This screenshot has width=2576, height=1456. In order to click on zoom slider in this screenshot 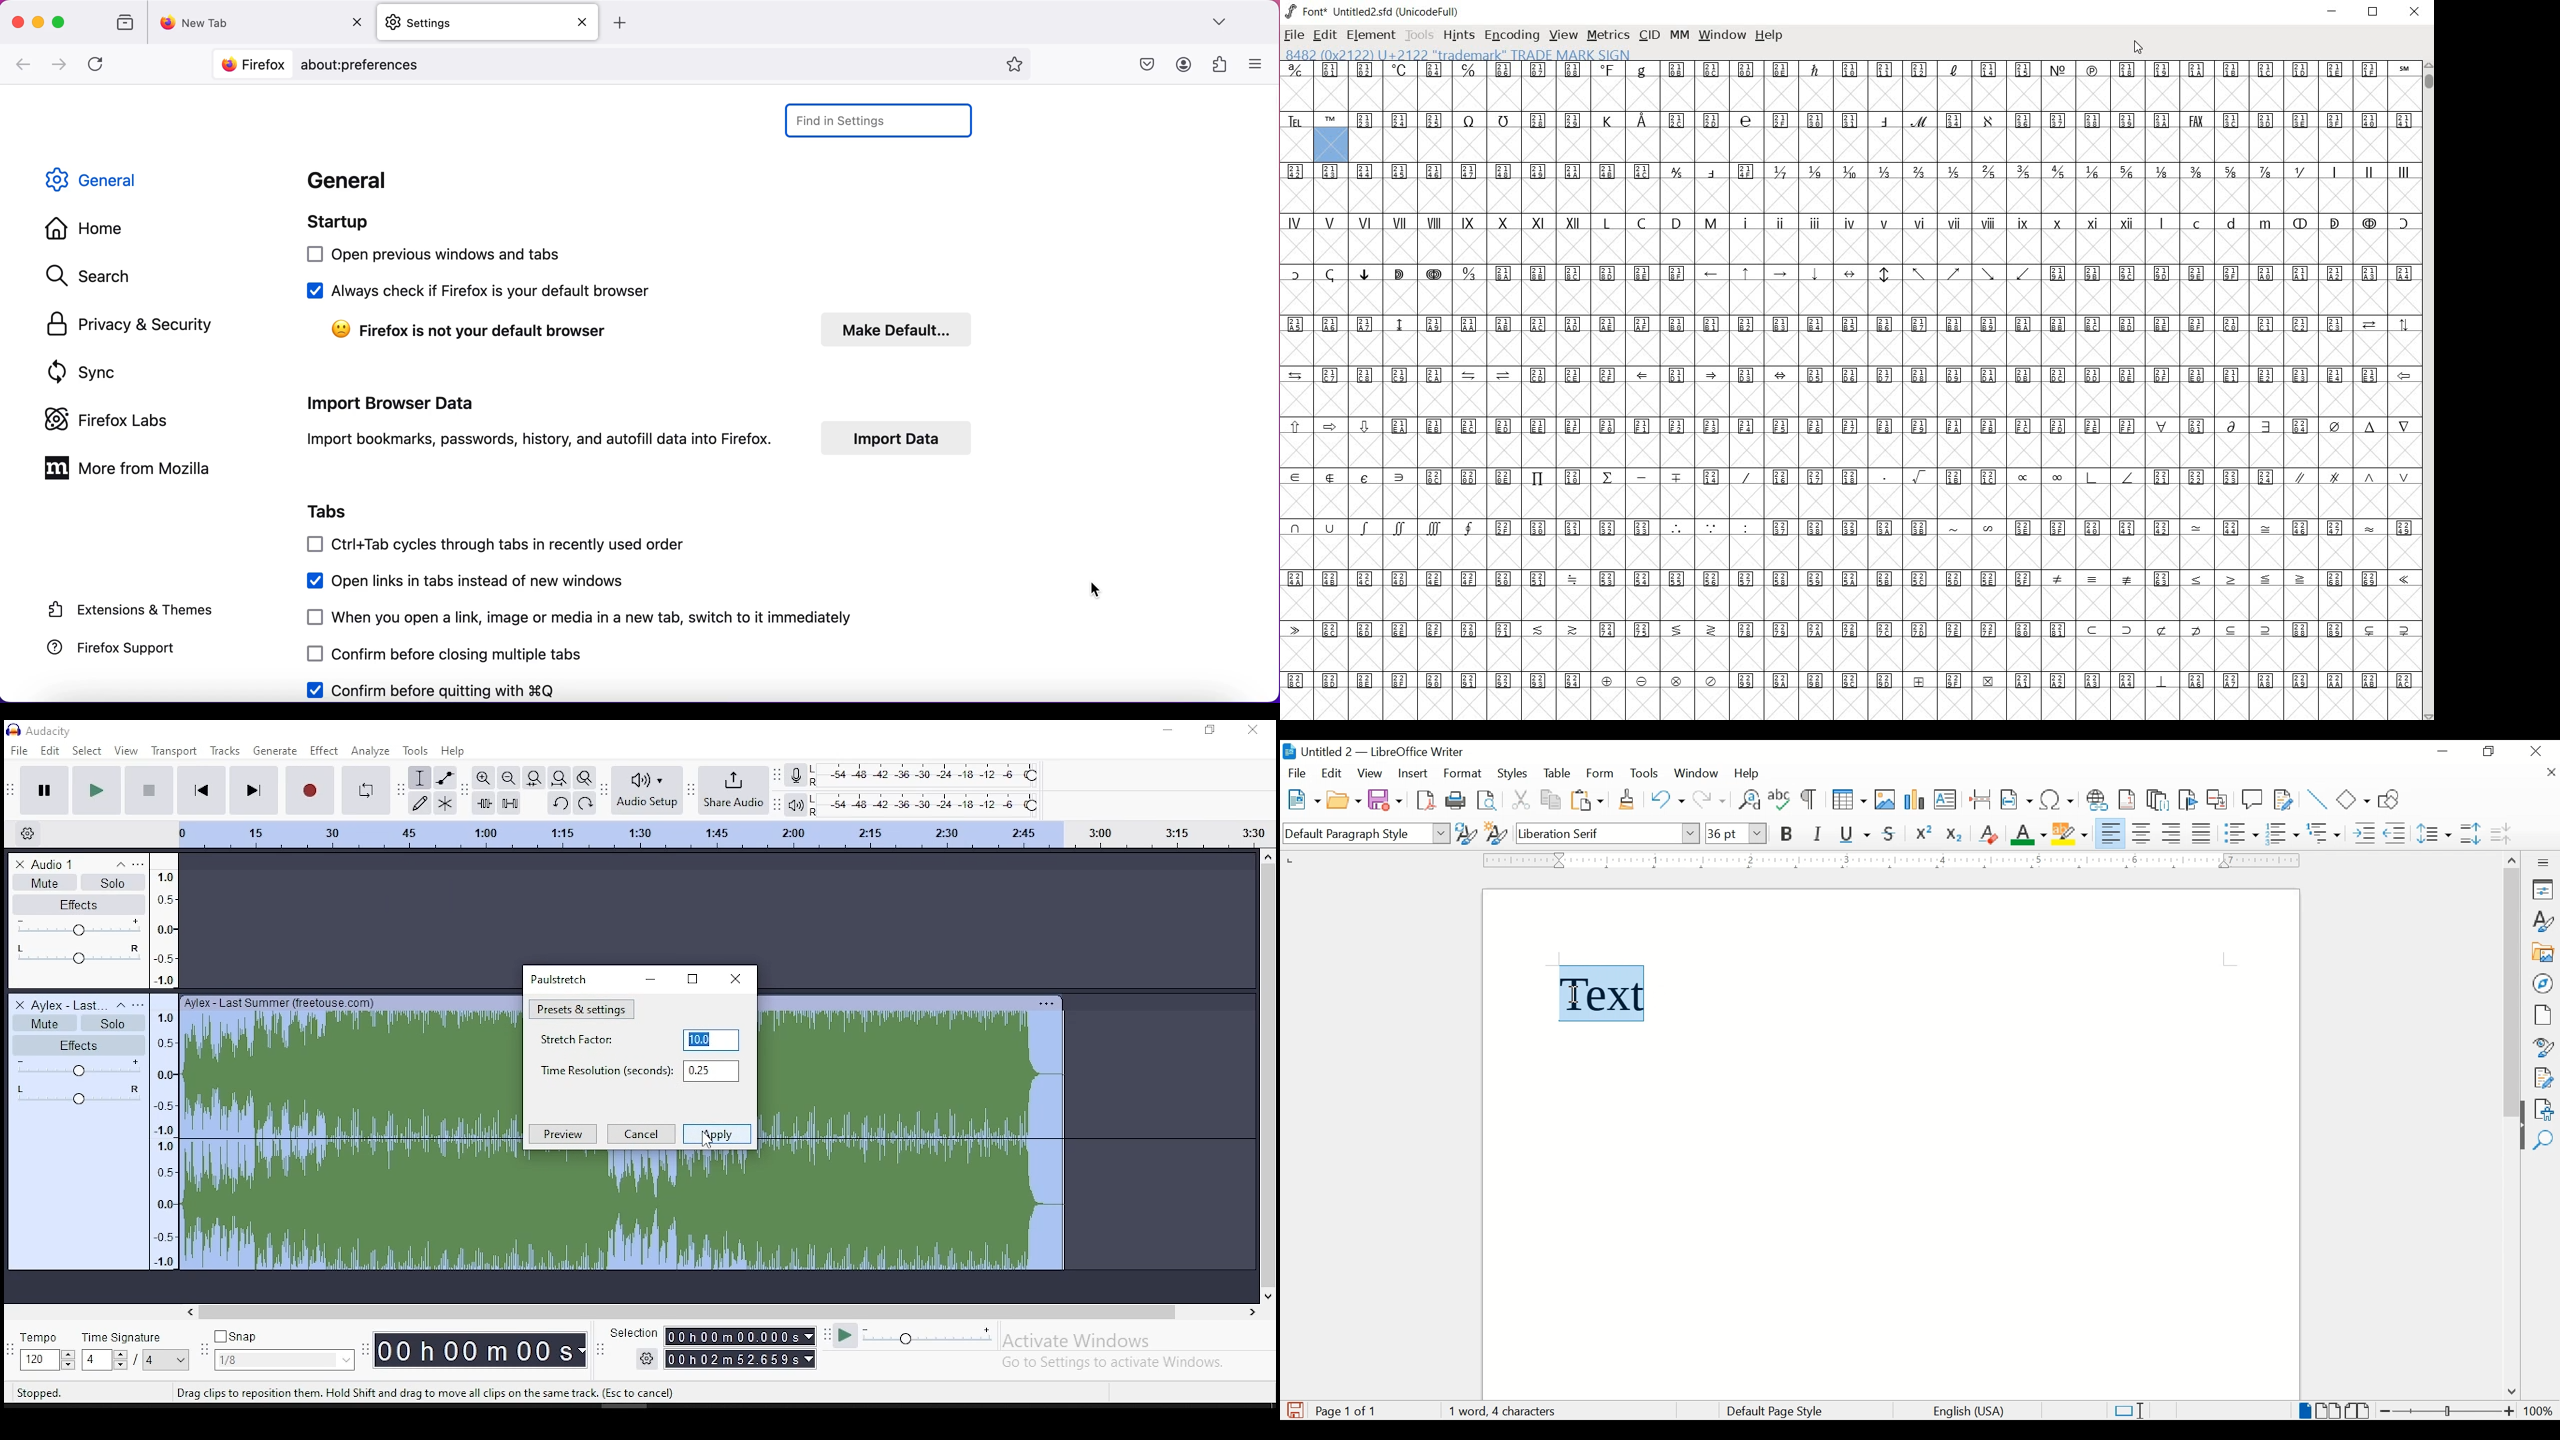, I will do `click(2448, 1411)`.